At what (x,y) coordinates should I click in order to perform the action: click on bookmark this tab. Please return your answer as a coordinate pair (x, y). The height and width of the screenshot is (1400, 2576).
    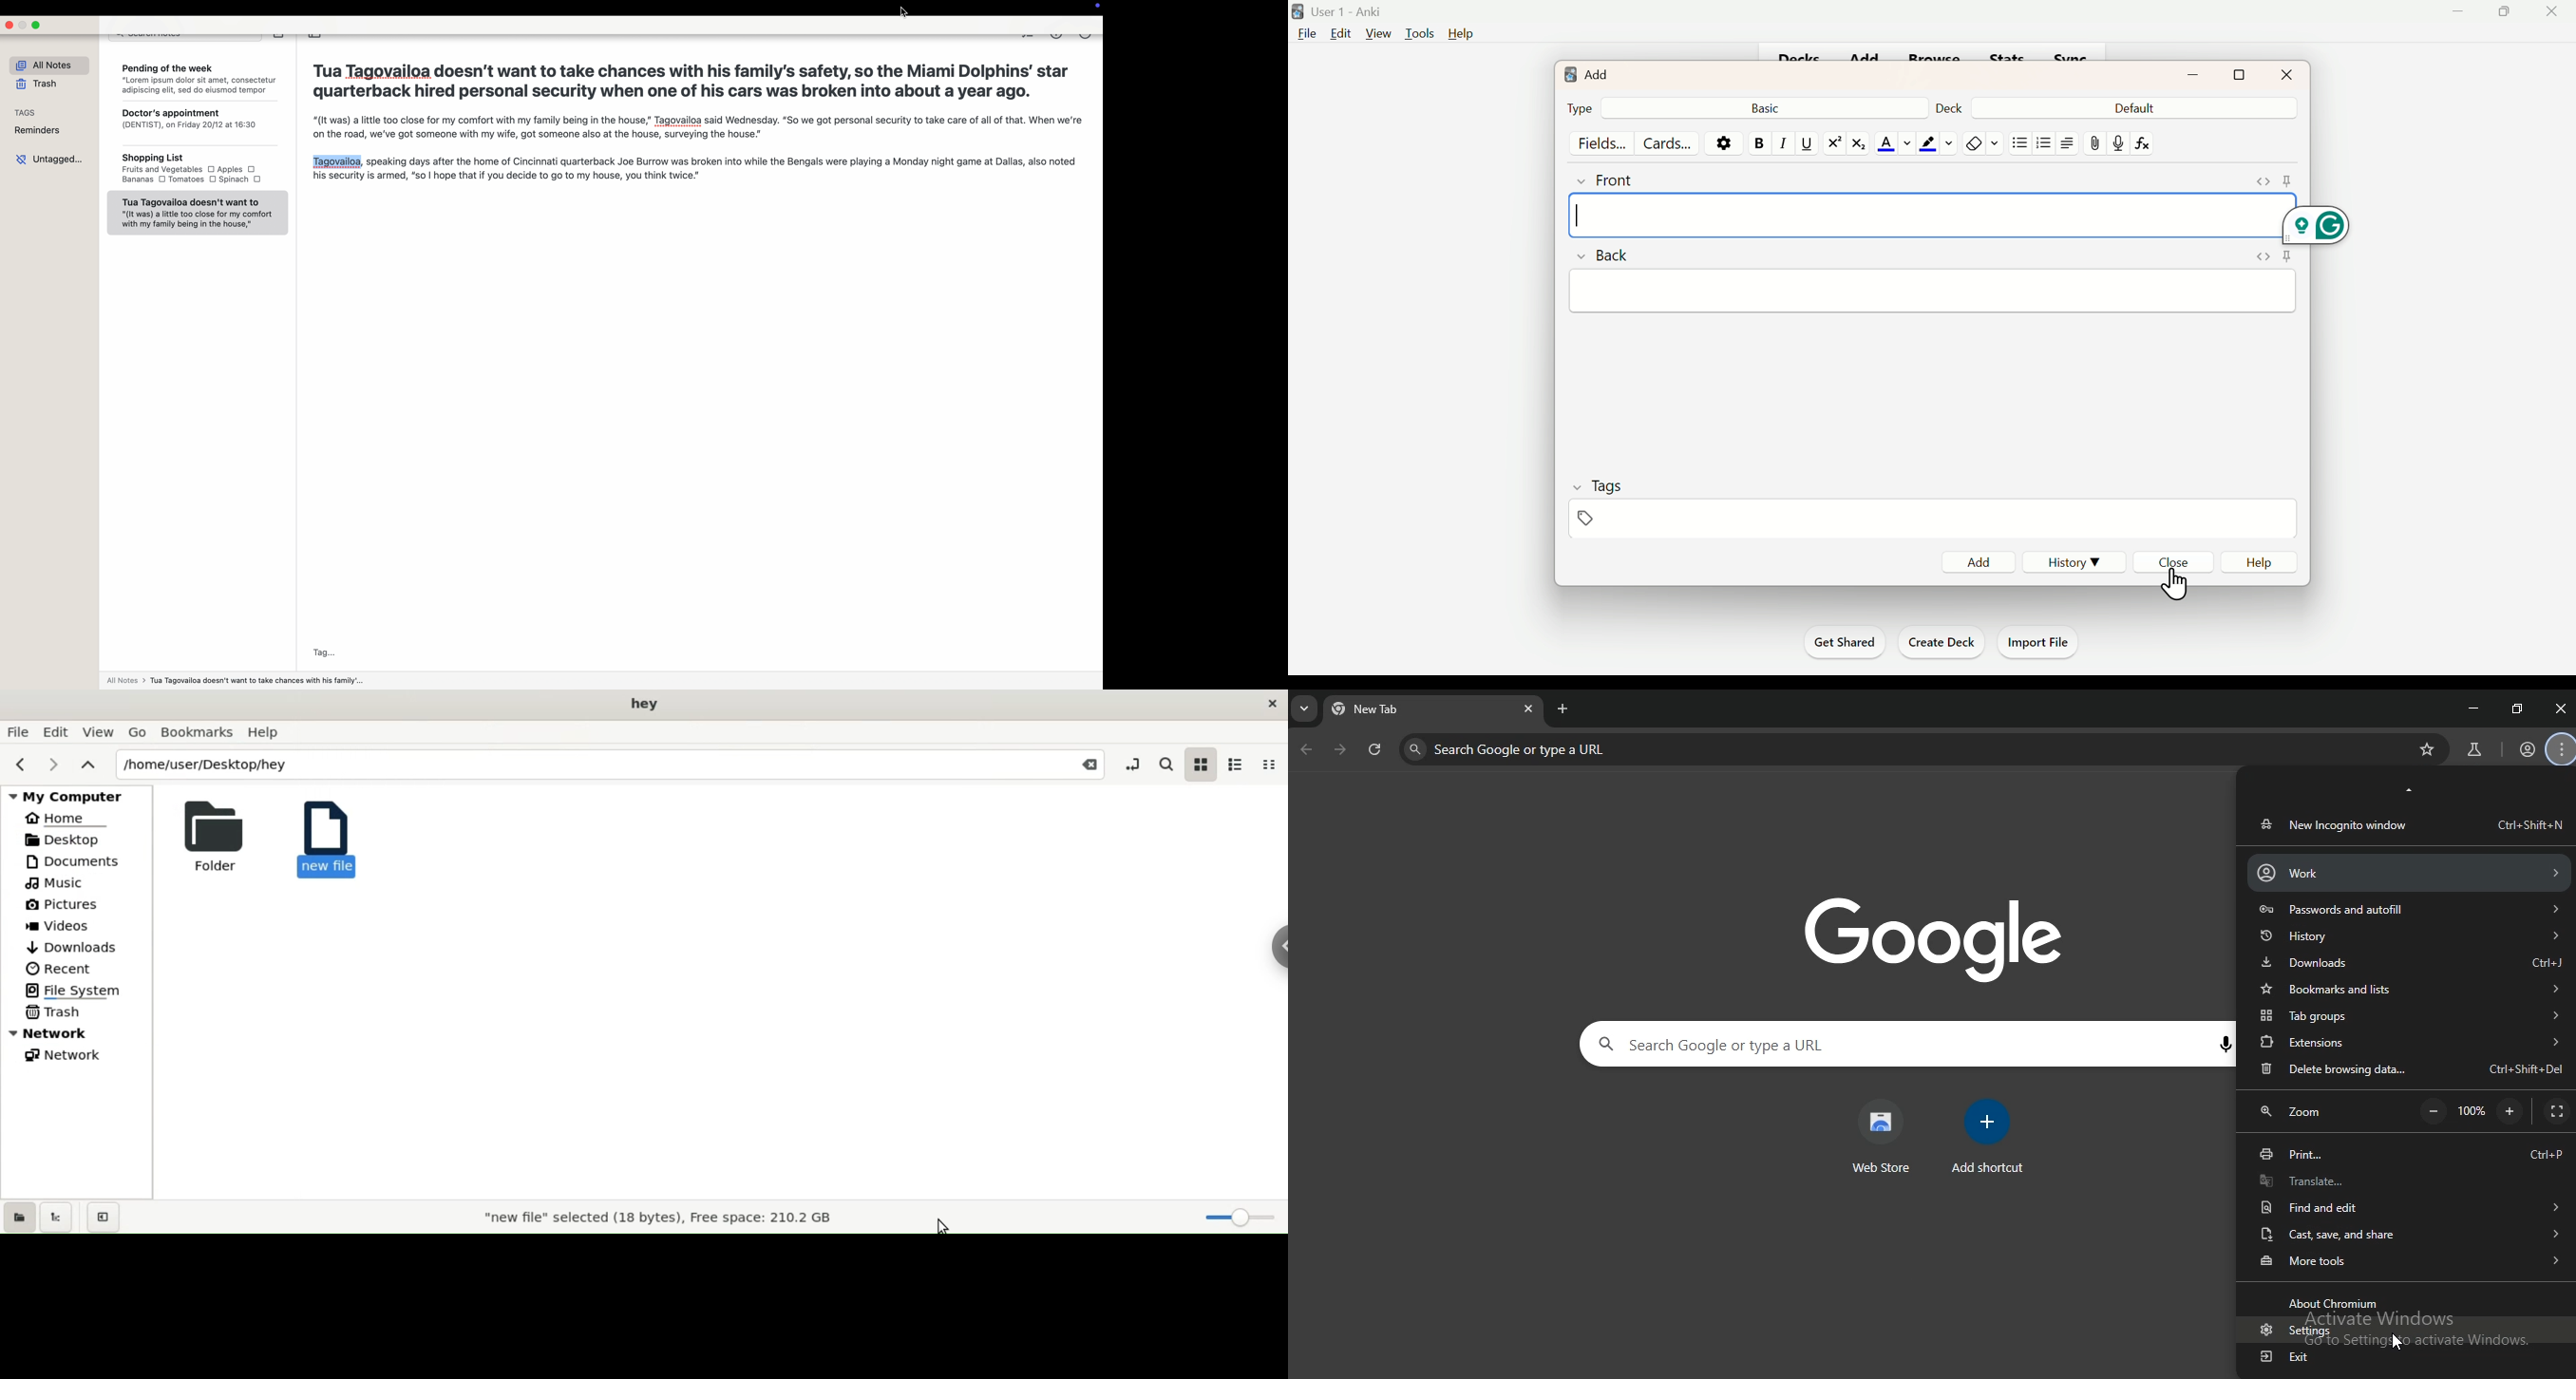
    Looking at the image, I should click on (2430, 749).